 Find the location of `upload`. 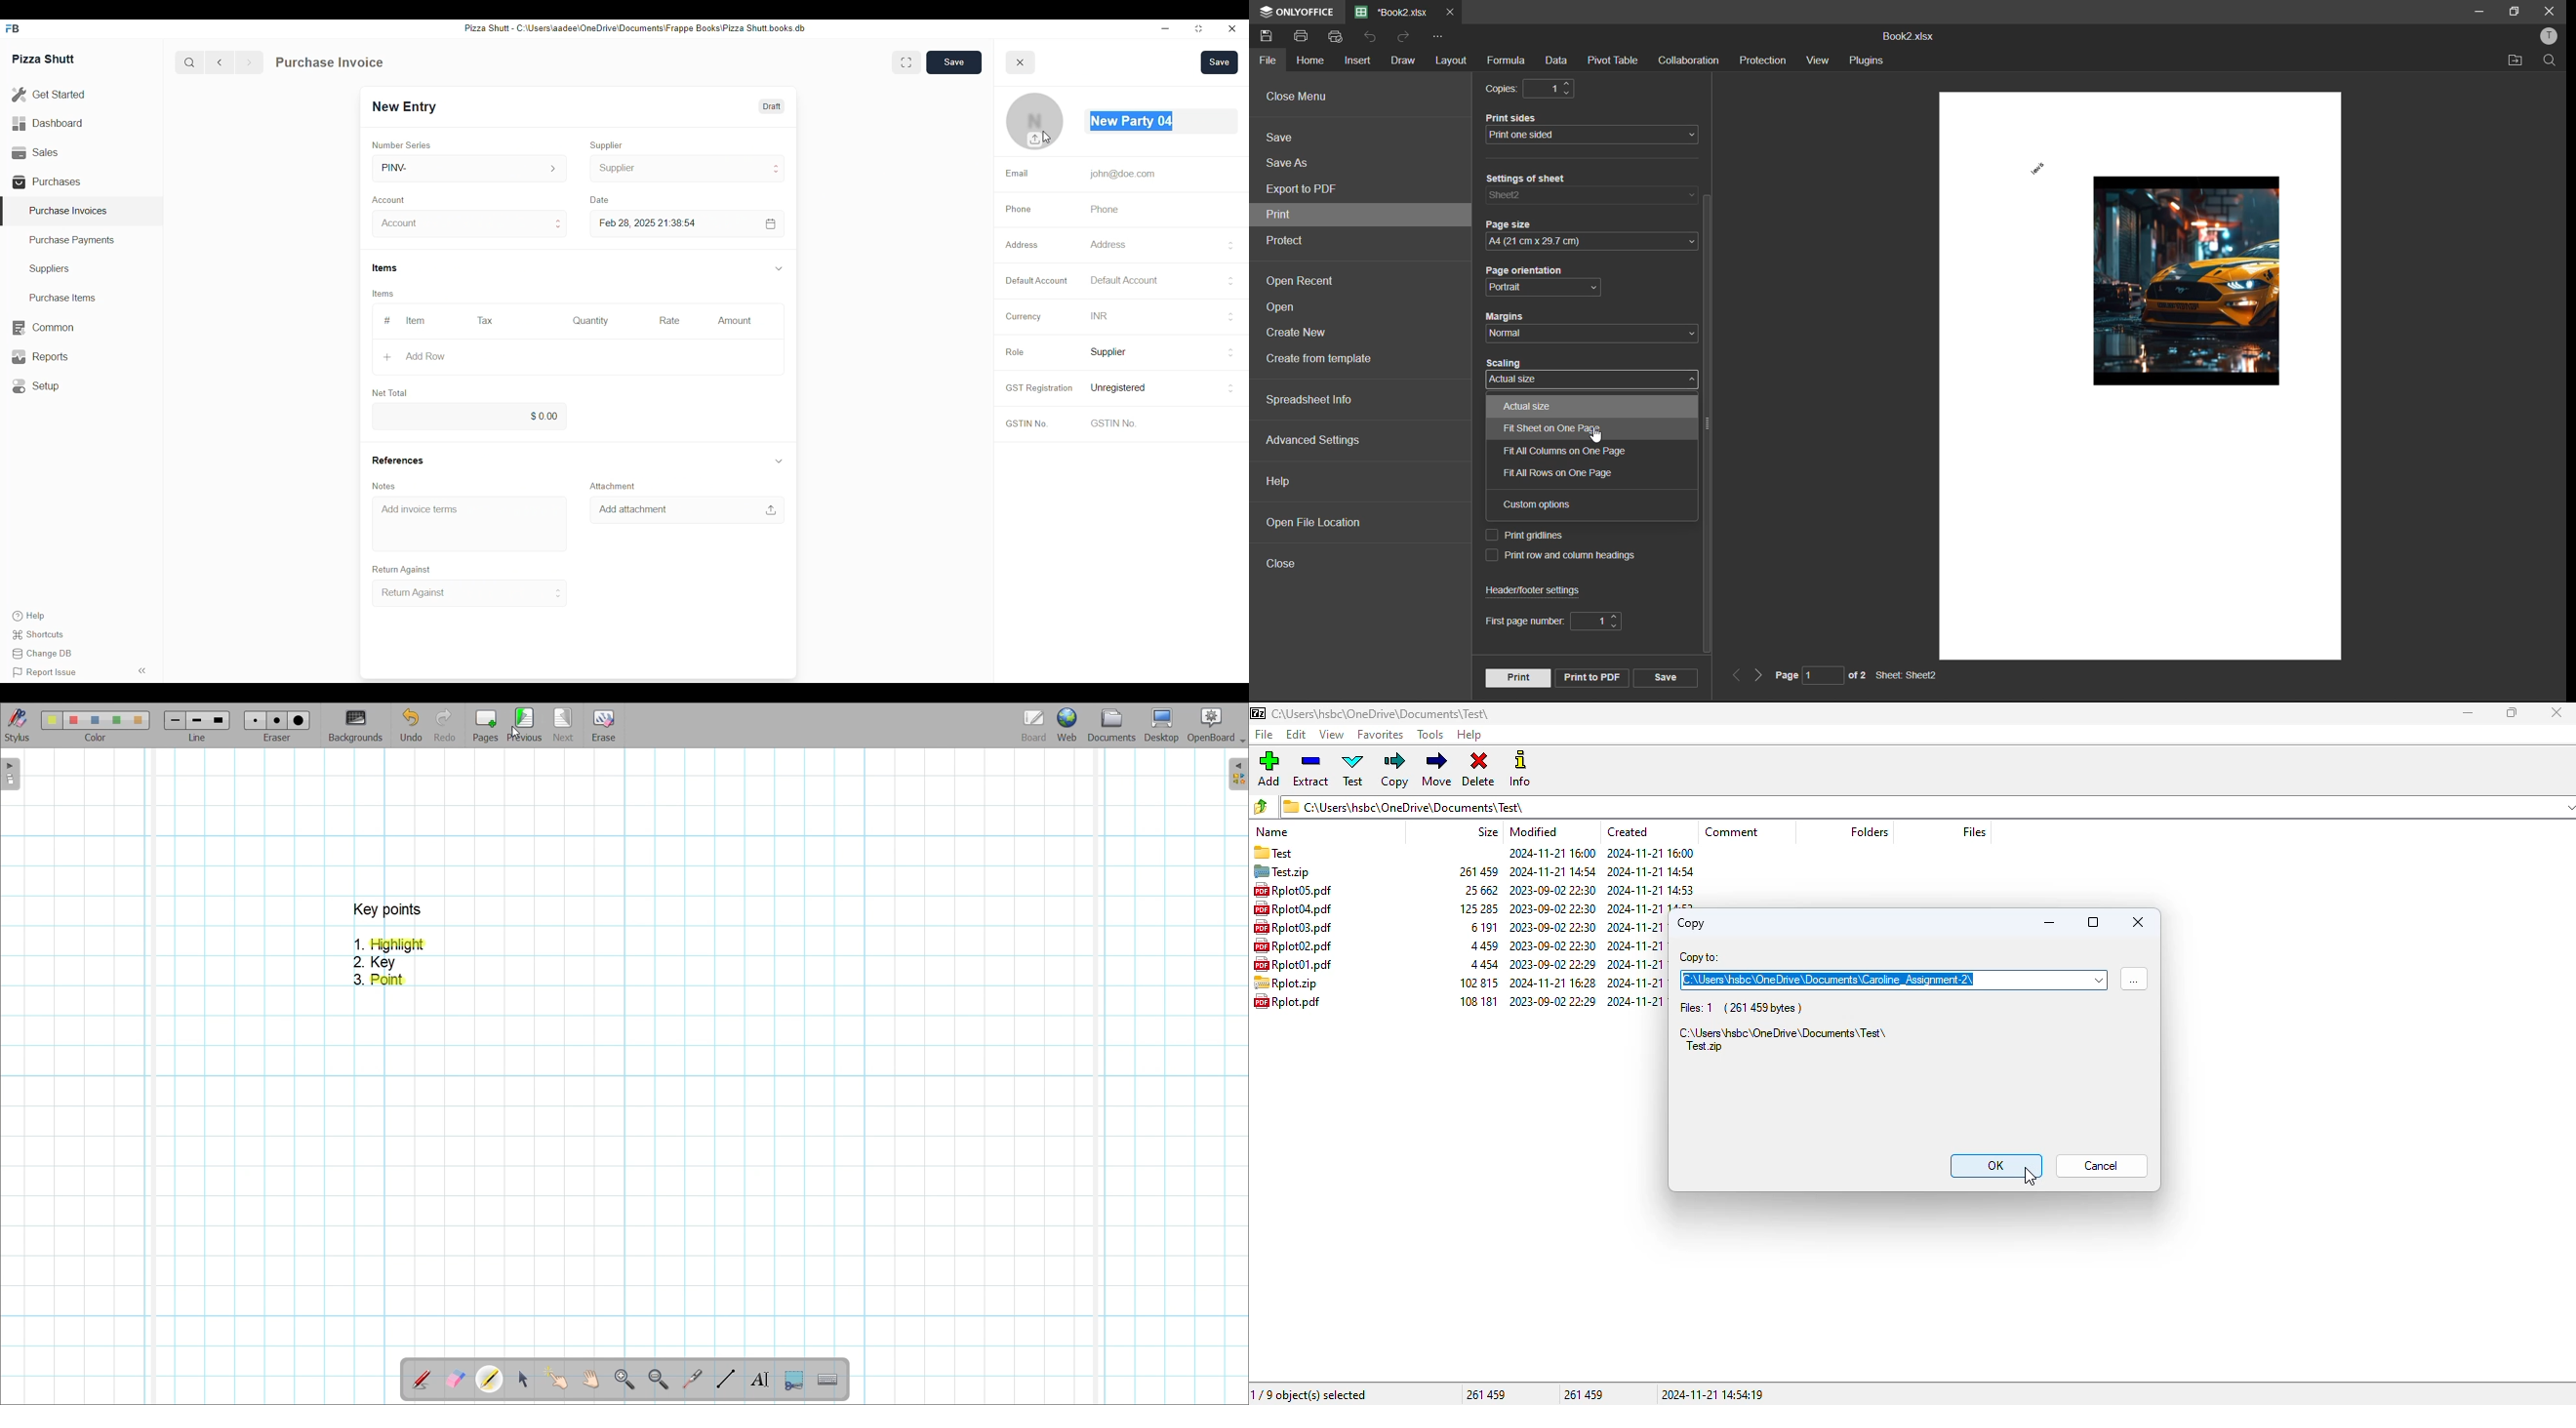

upload is located at coordinates (770, 510).